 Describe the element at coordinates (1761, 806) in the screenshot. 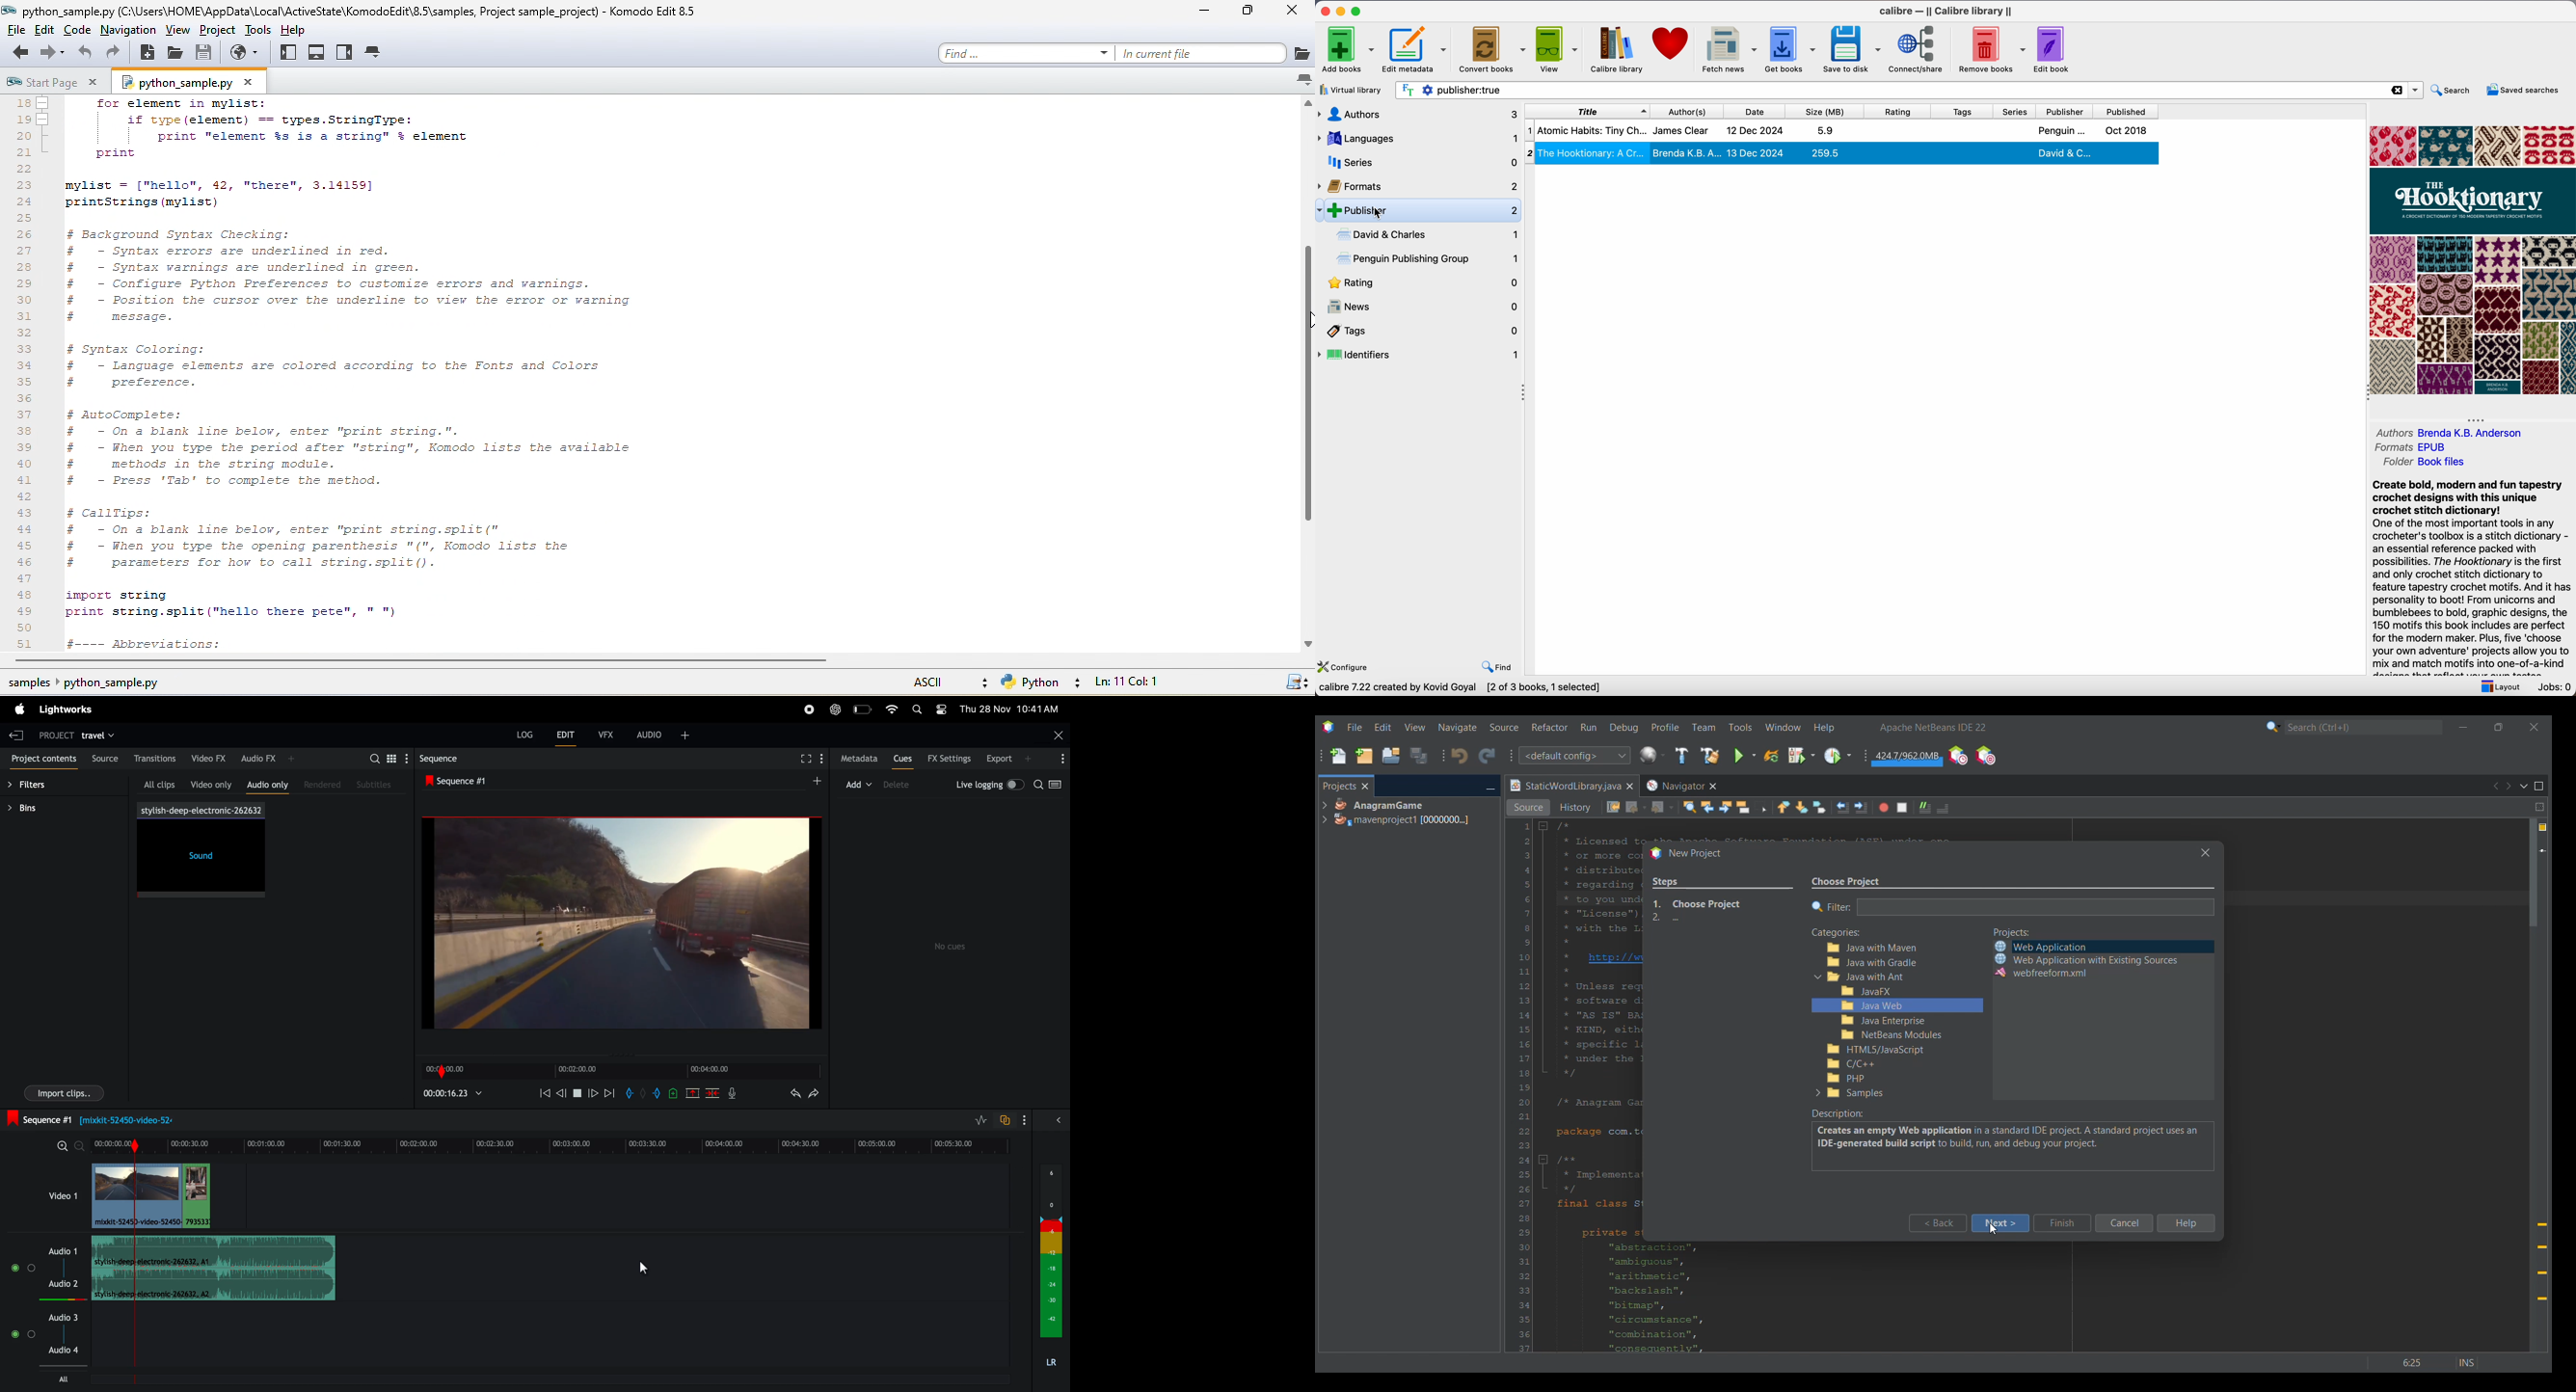

I see `Toggle rectangular selection` at that location.